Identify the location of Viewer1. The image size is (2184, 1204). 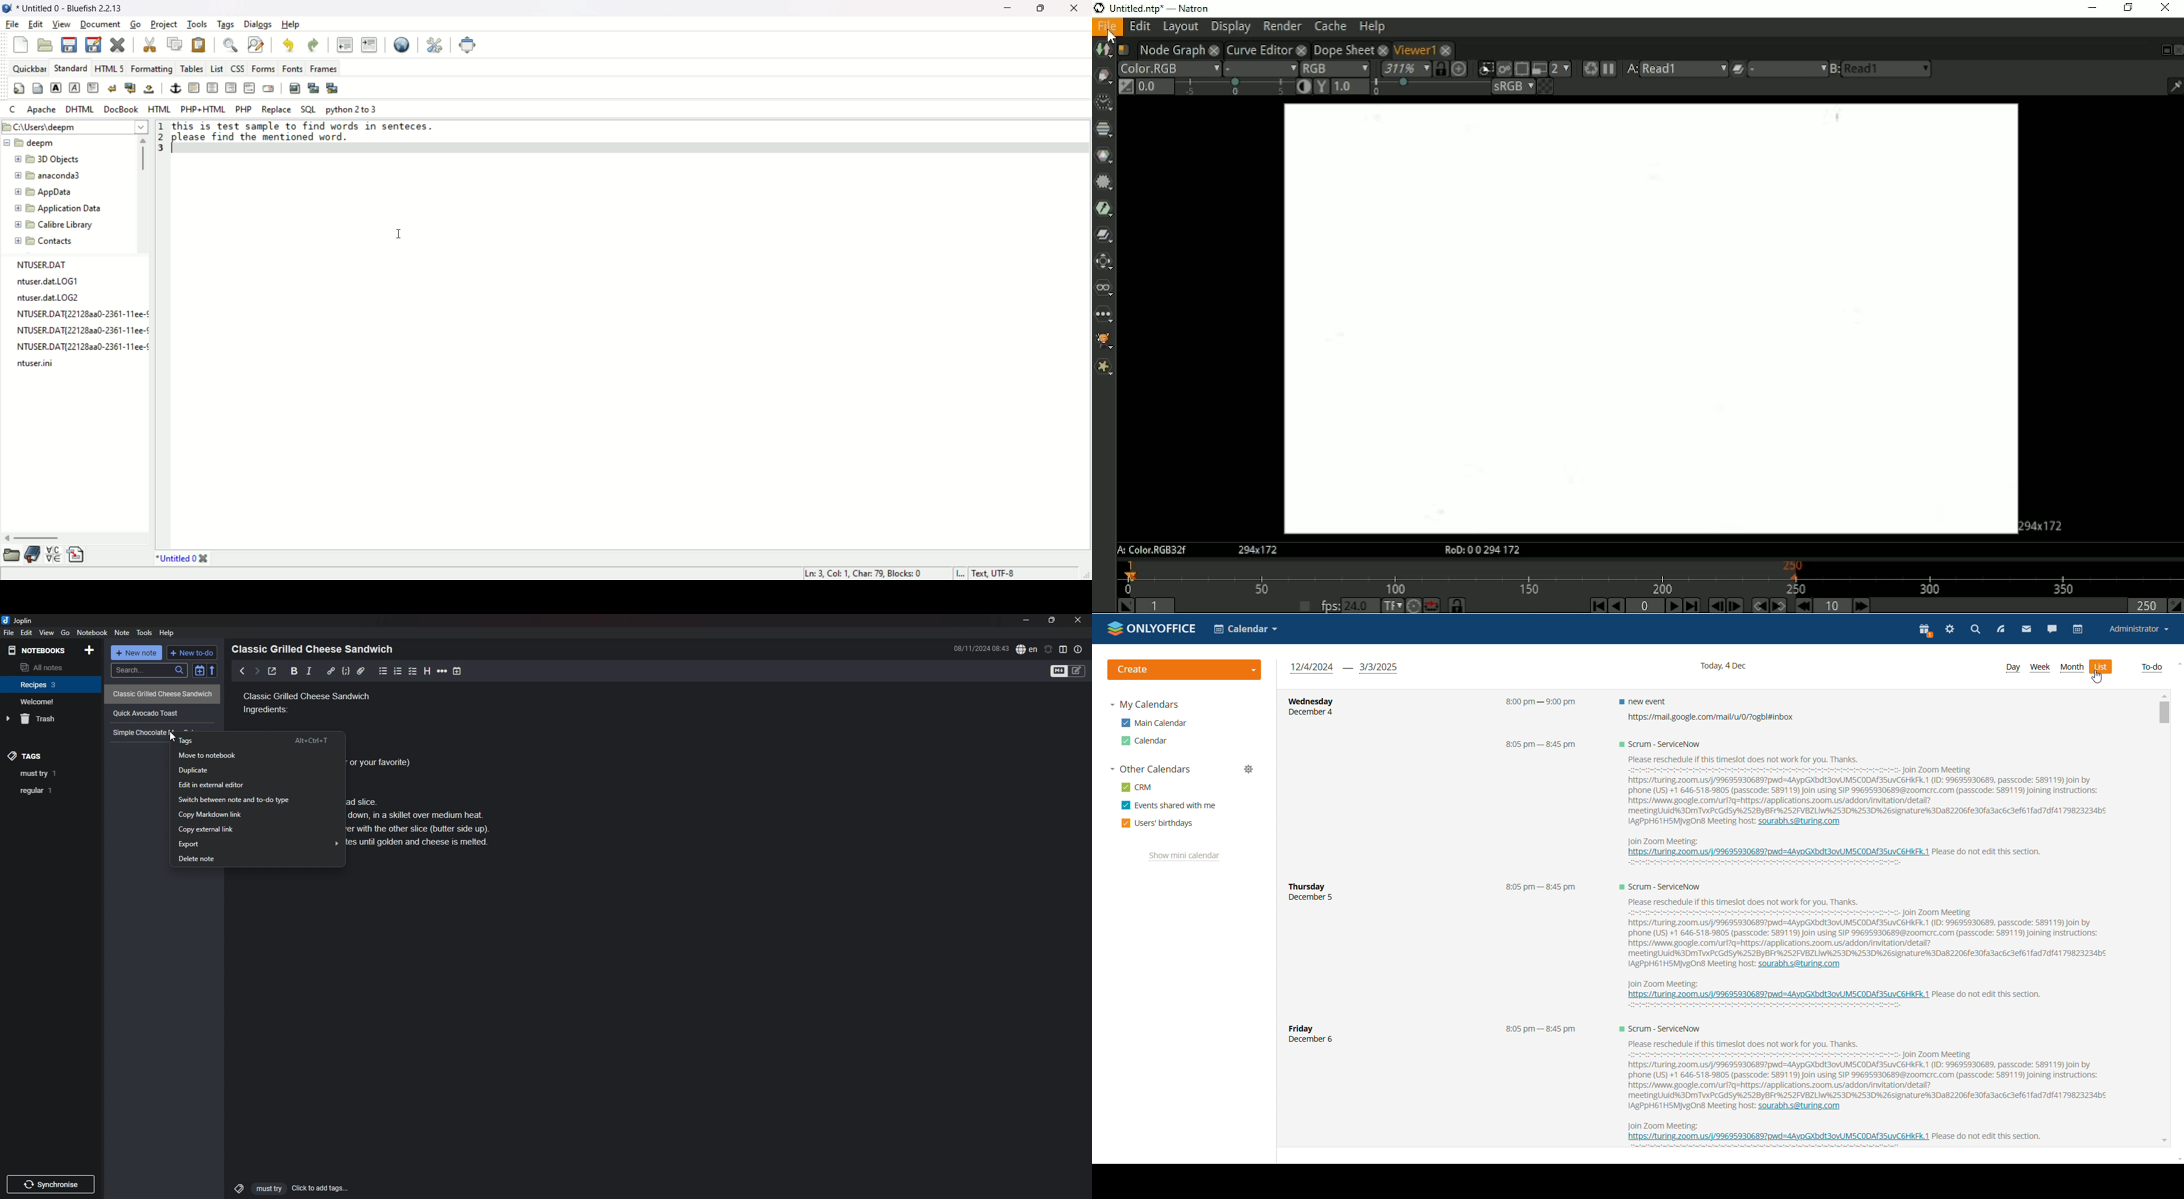
(1413, 48).